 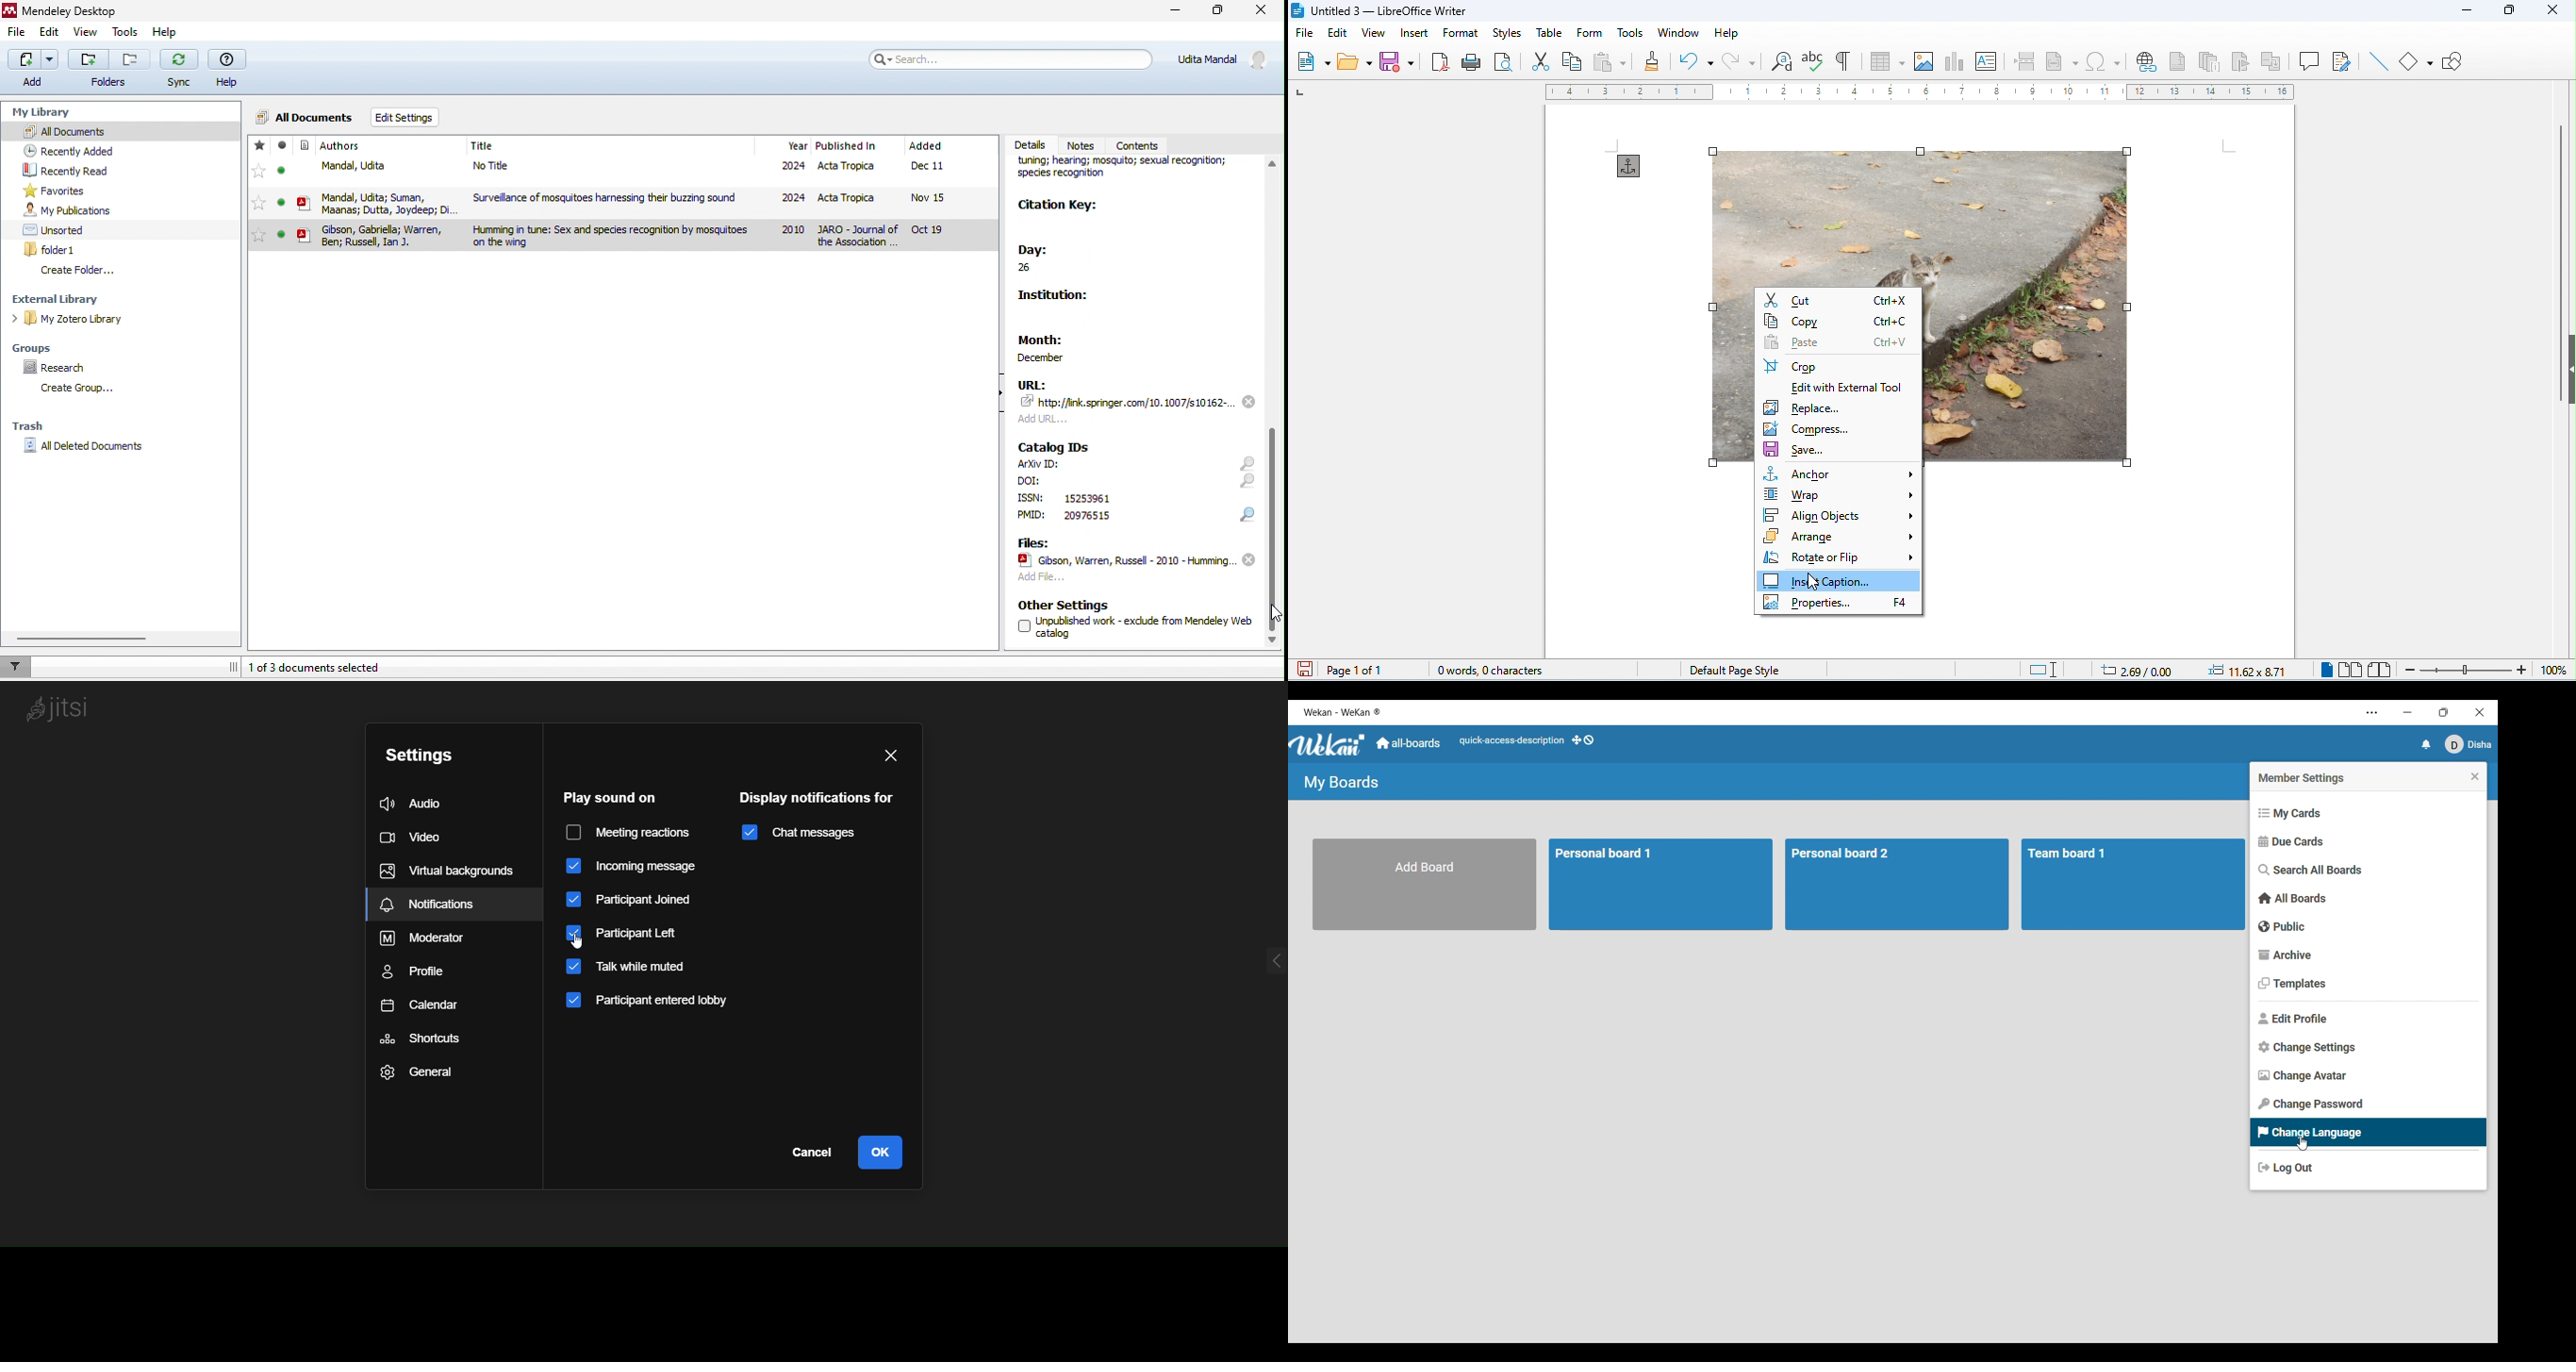 I want to click on account, so click(x=1224, y=58).